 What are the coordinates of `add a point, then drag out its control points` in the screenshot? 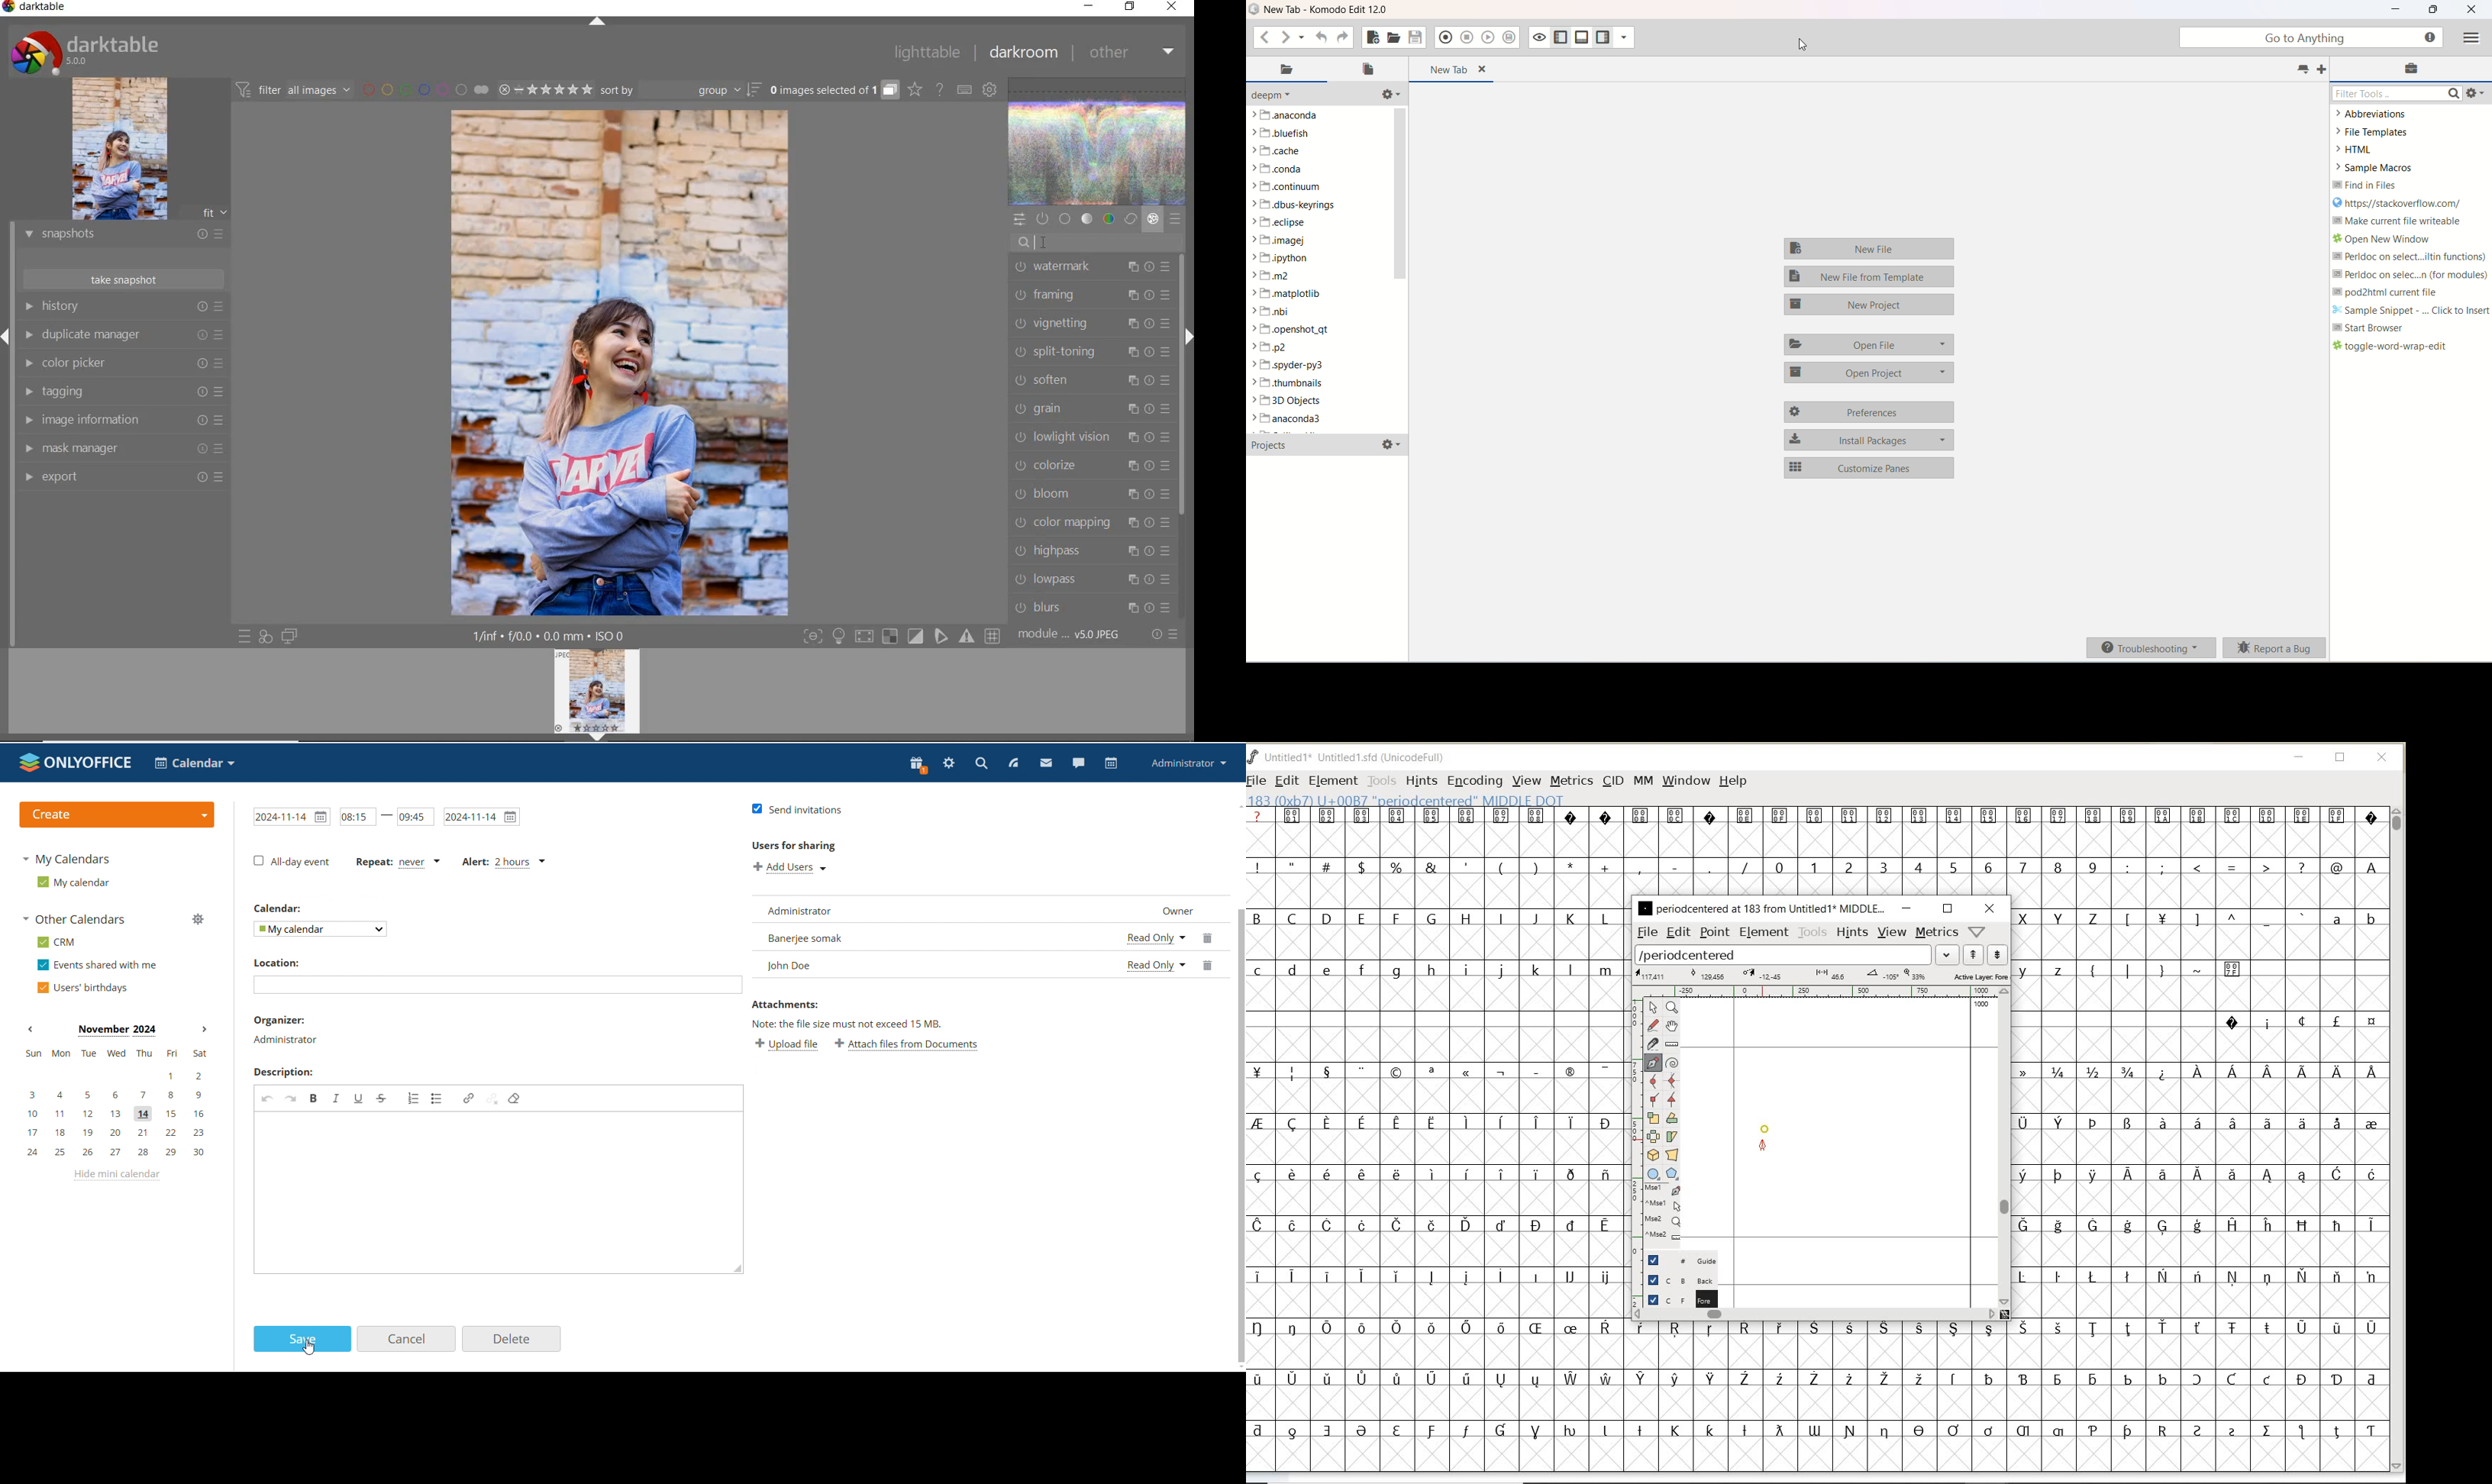 It's located at (1653, 1062).